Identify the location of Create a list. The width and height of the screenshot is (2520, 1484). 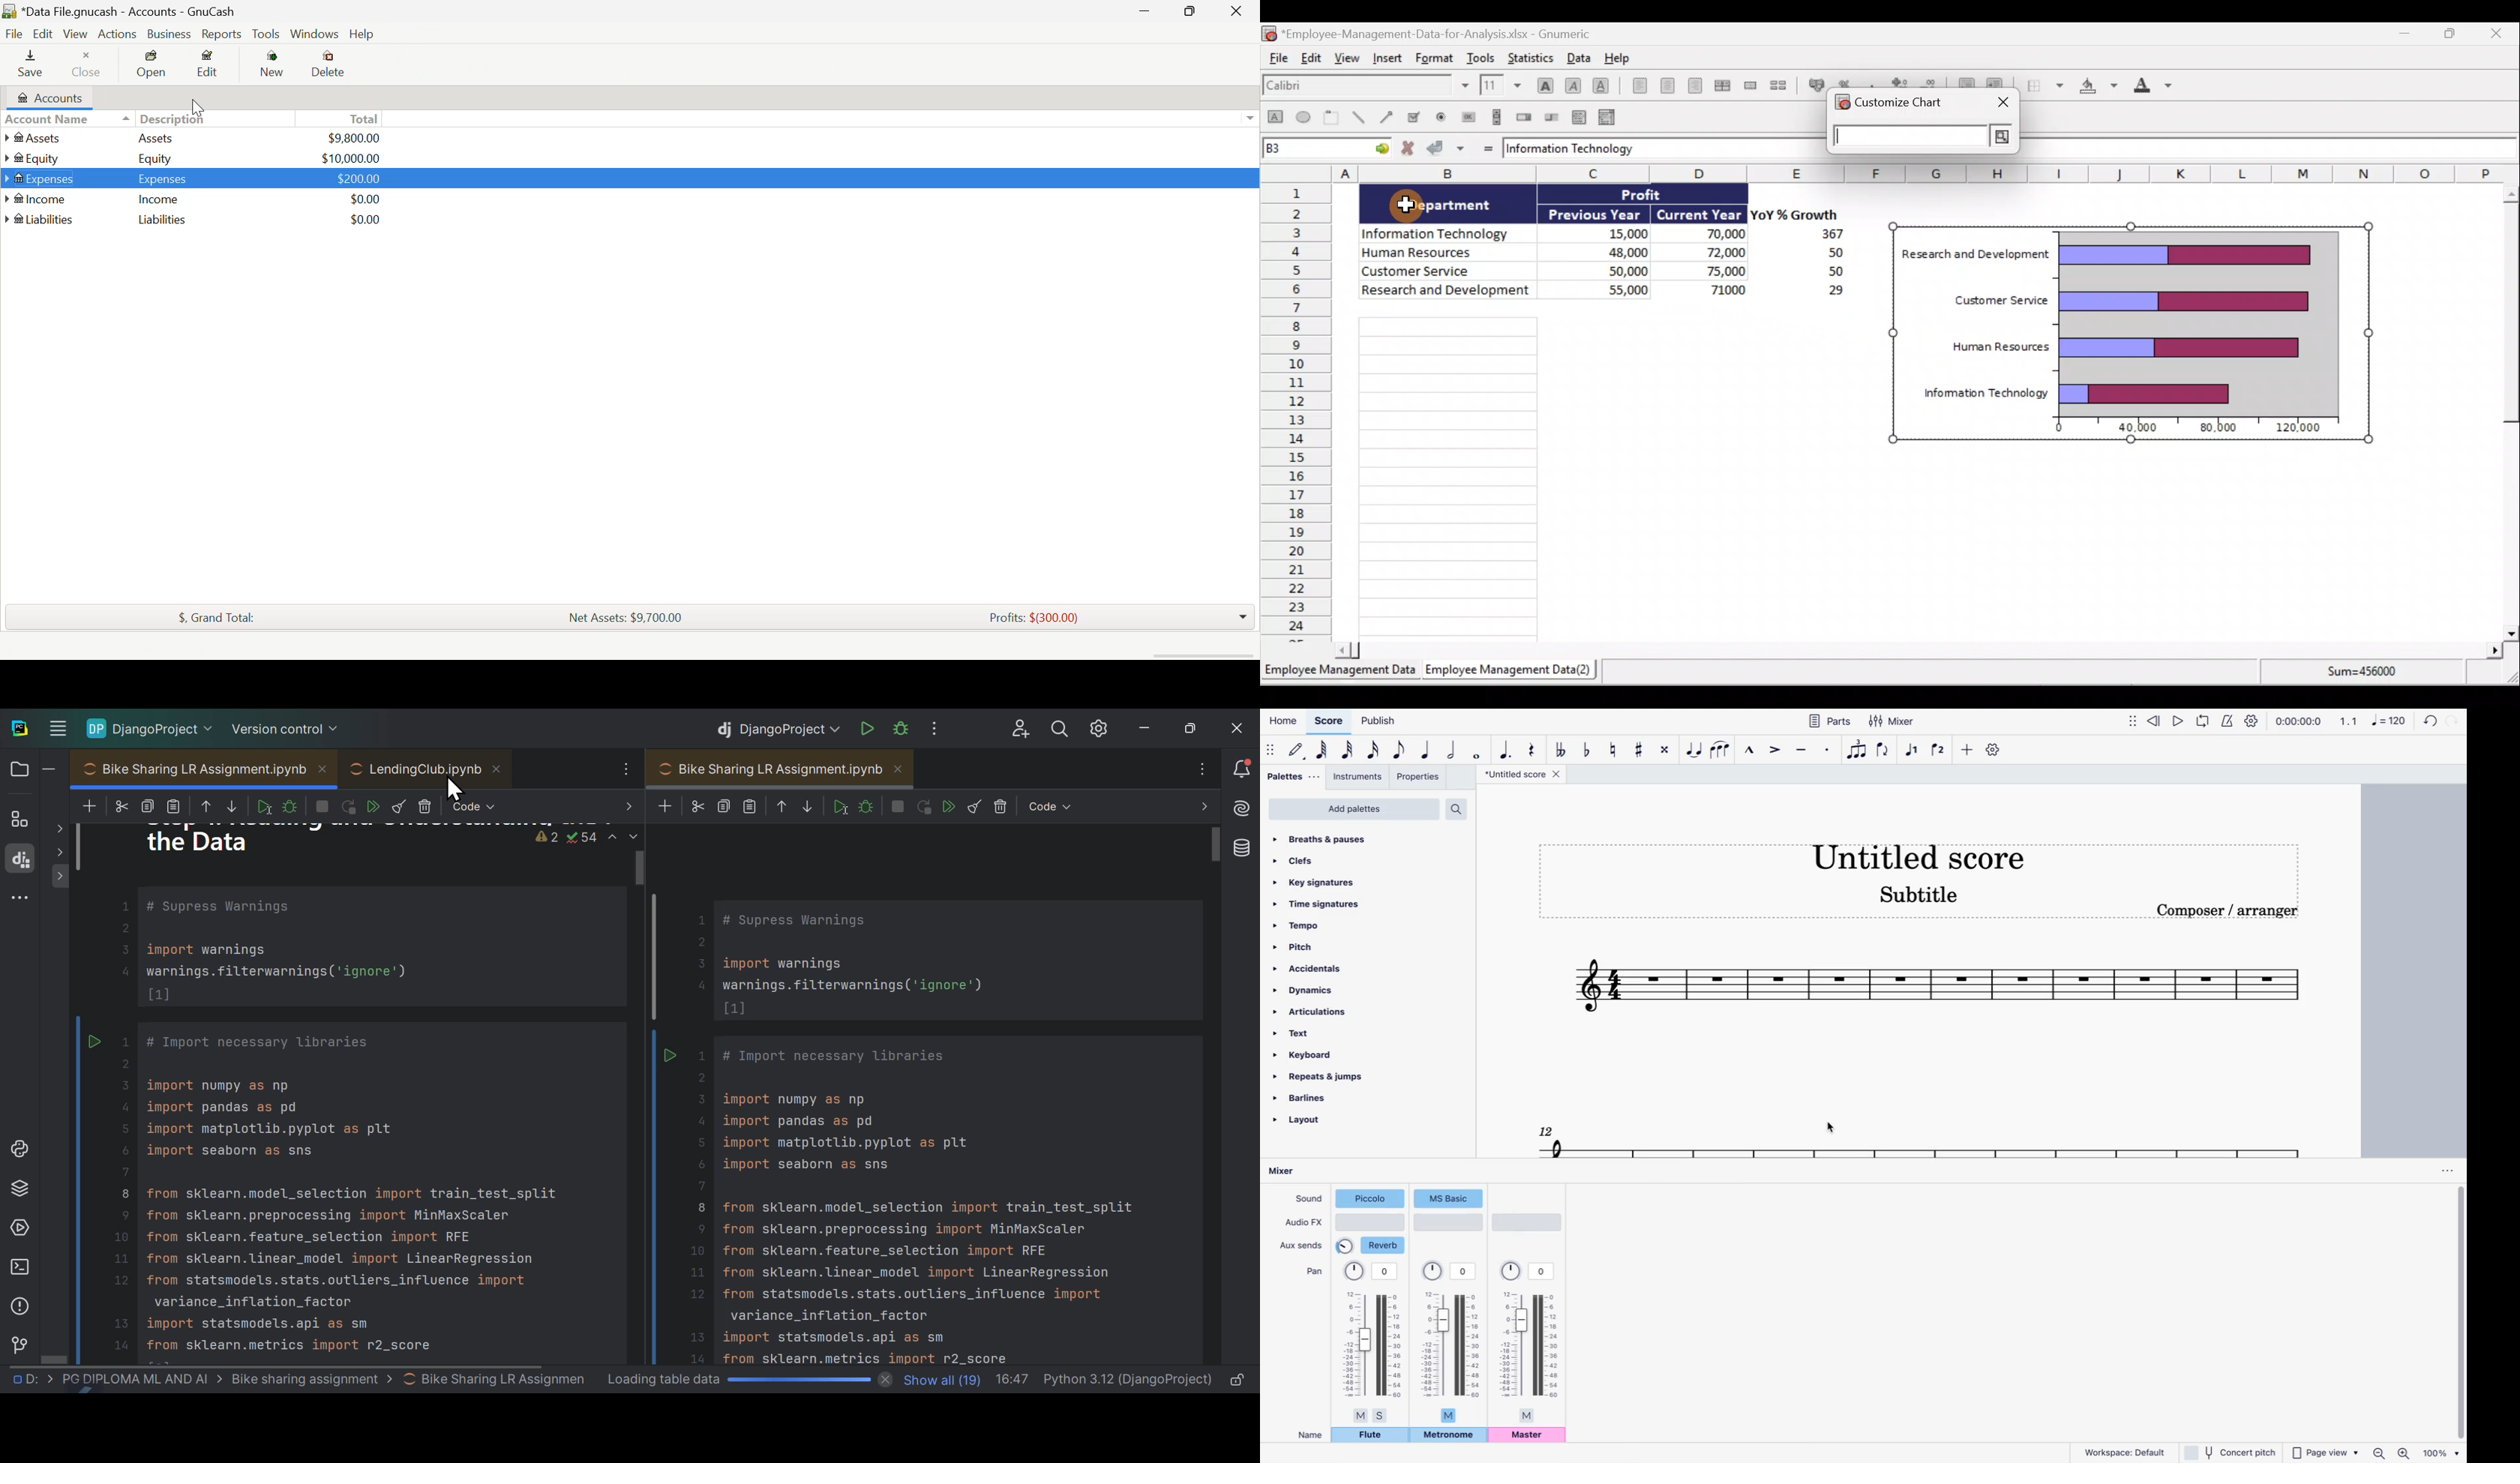
(1578, 119).